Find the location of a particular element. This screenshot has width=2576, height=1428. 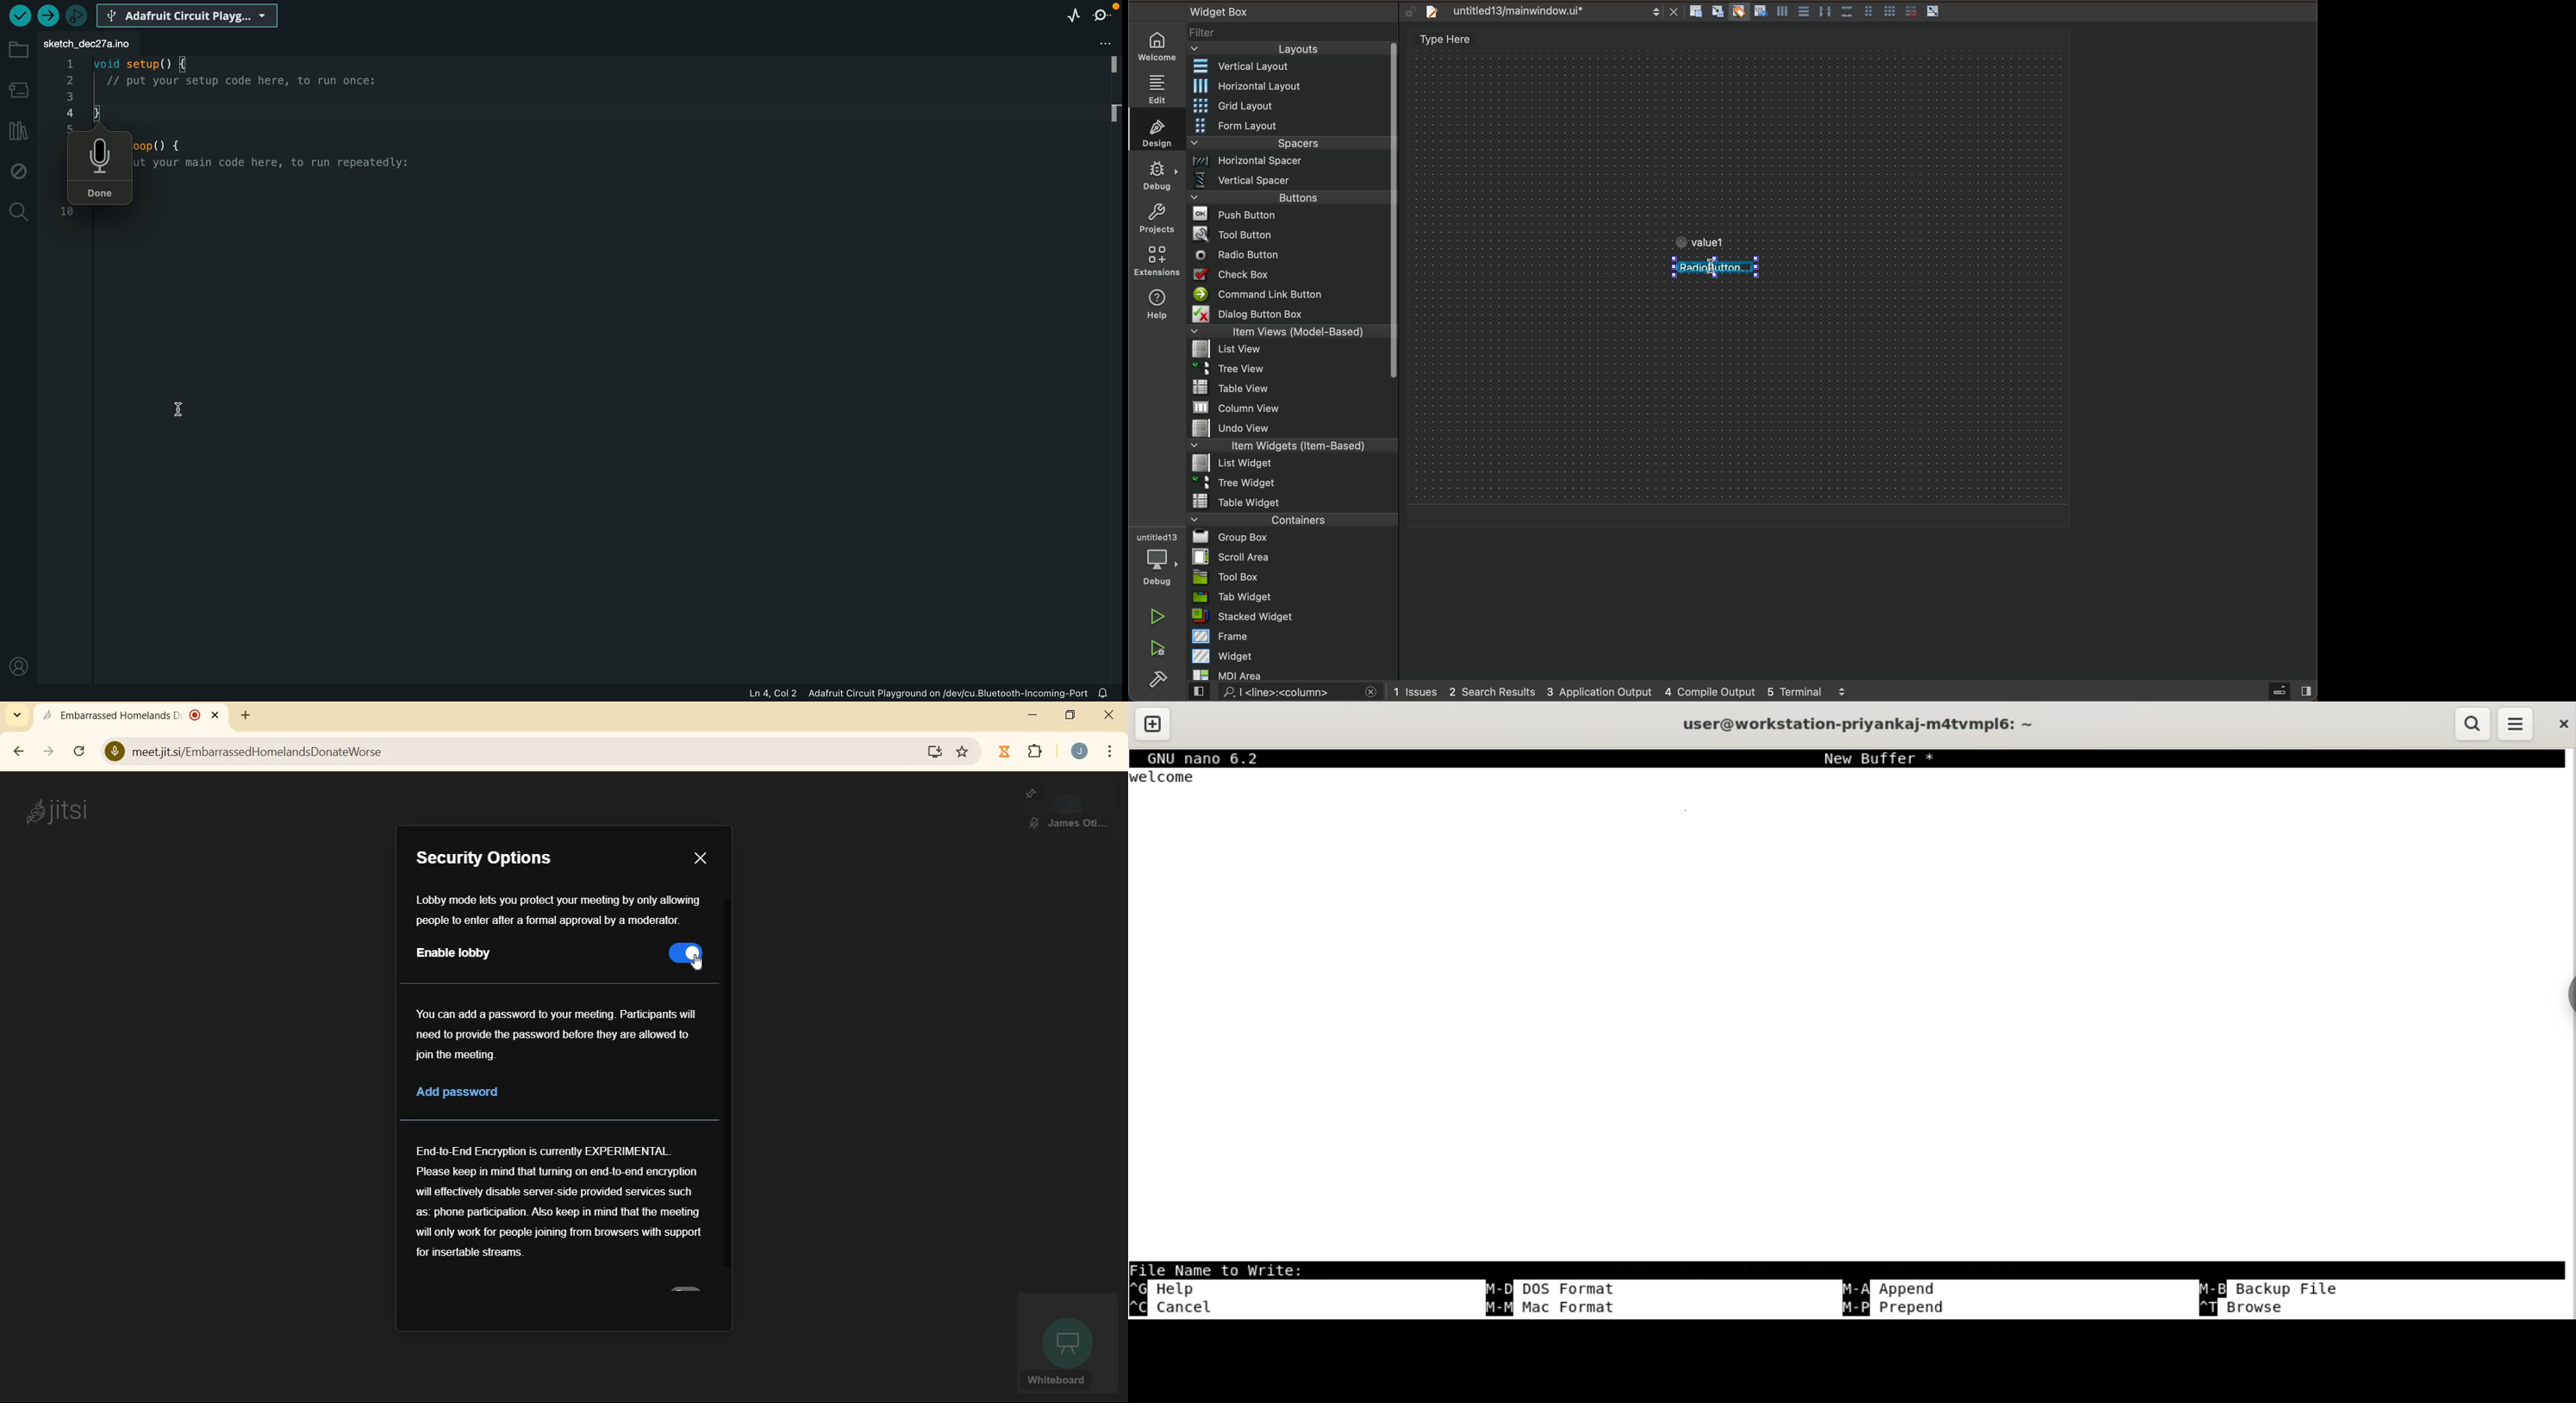

 is located at coordinates (1781, 13).